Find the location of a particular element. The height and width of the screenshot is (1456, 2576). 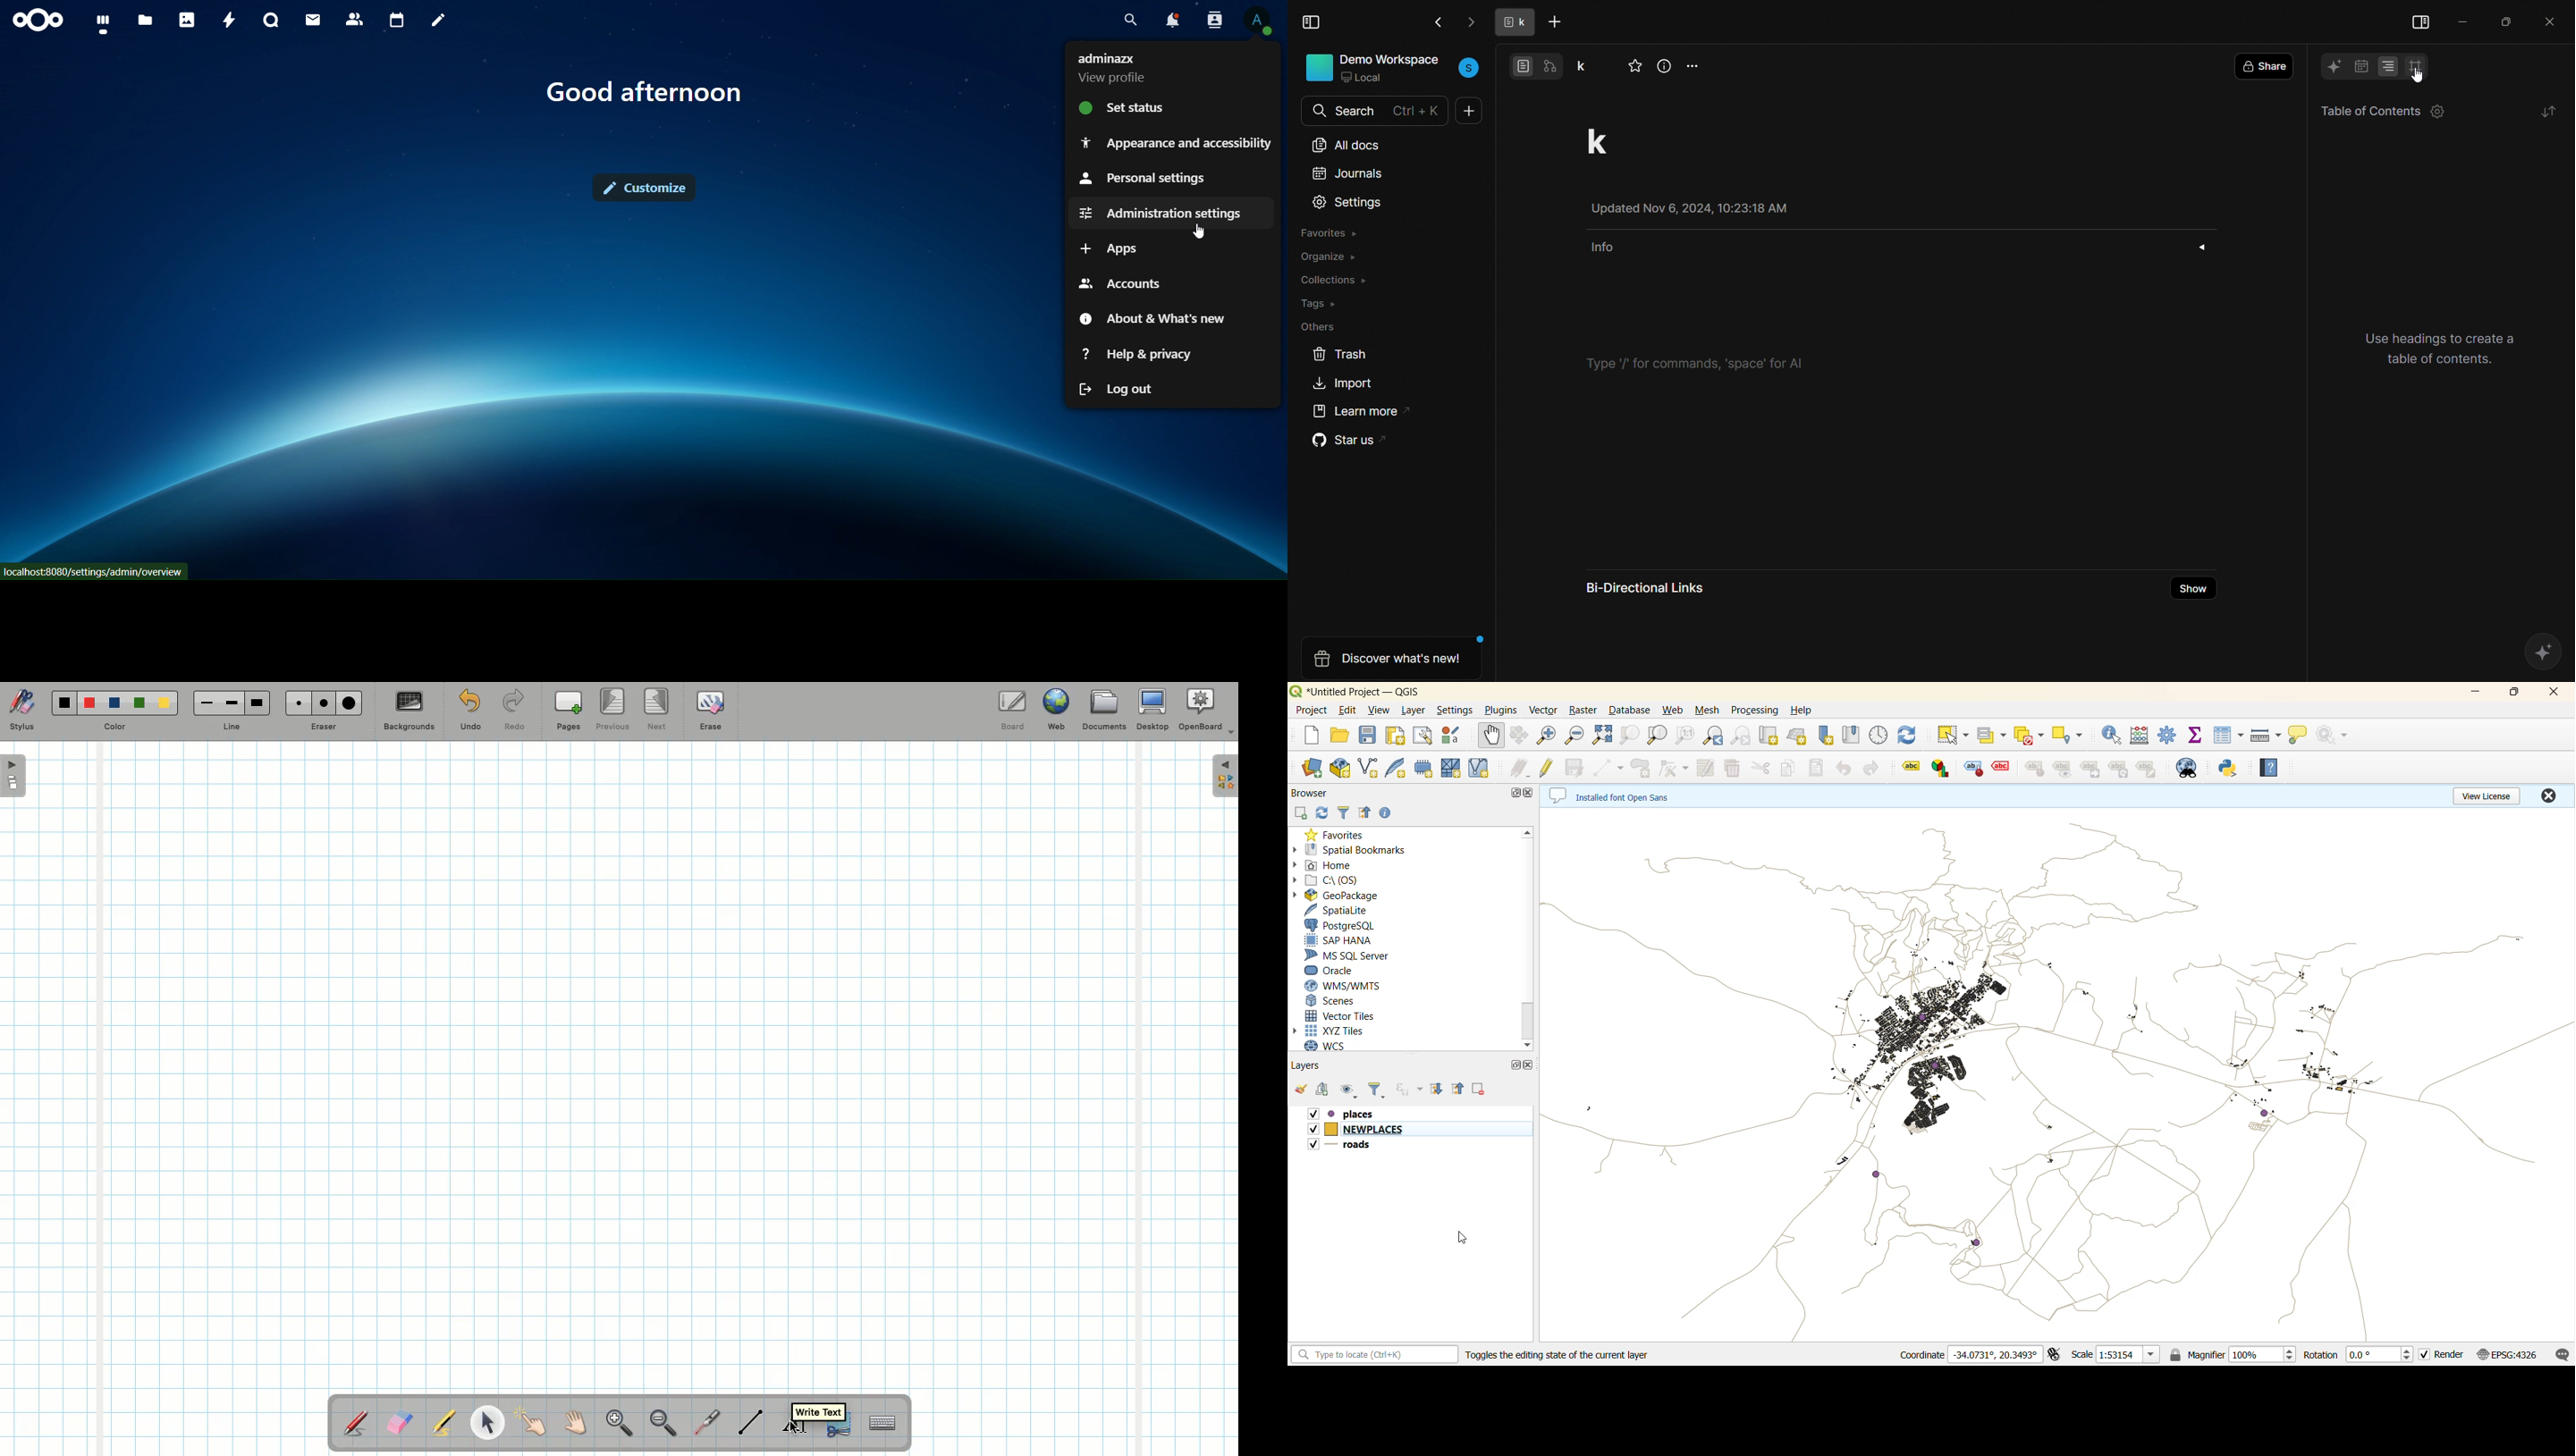

help is located at coordinates (2270, 768).